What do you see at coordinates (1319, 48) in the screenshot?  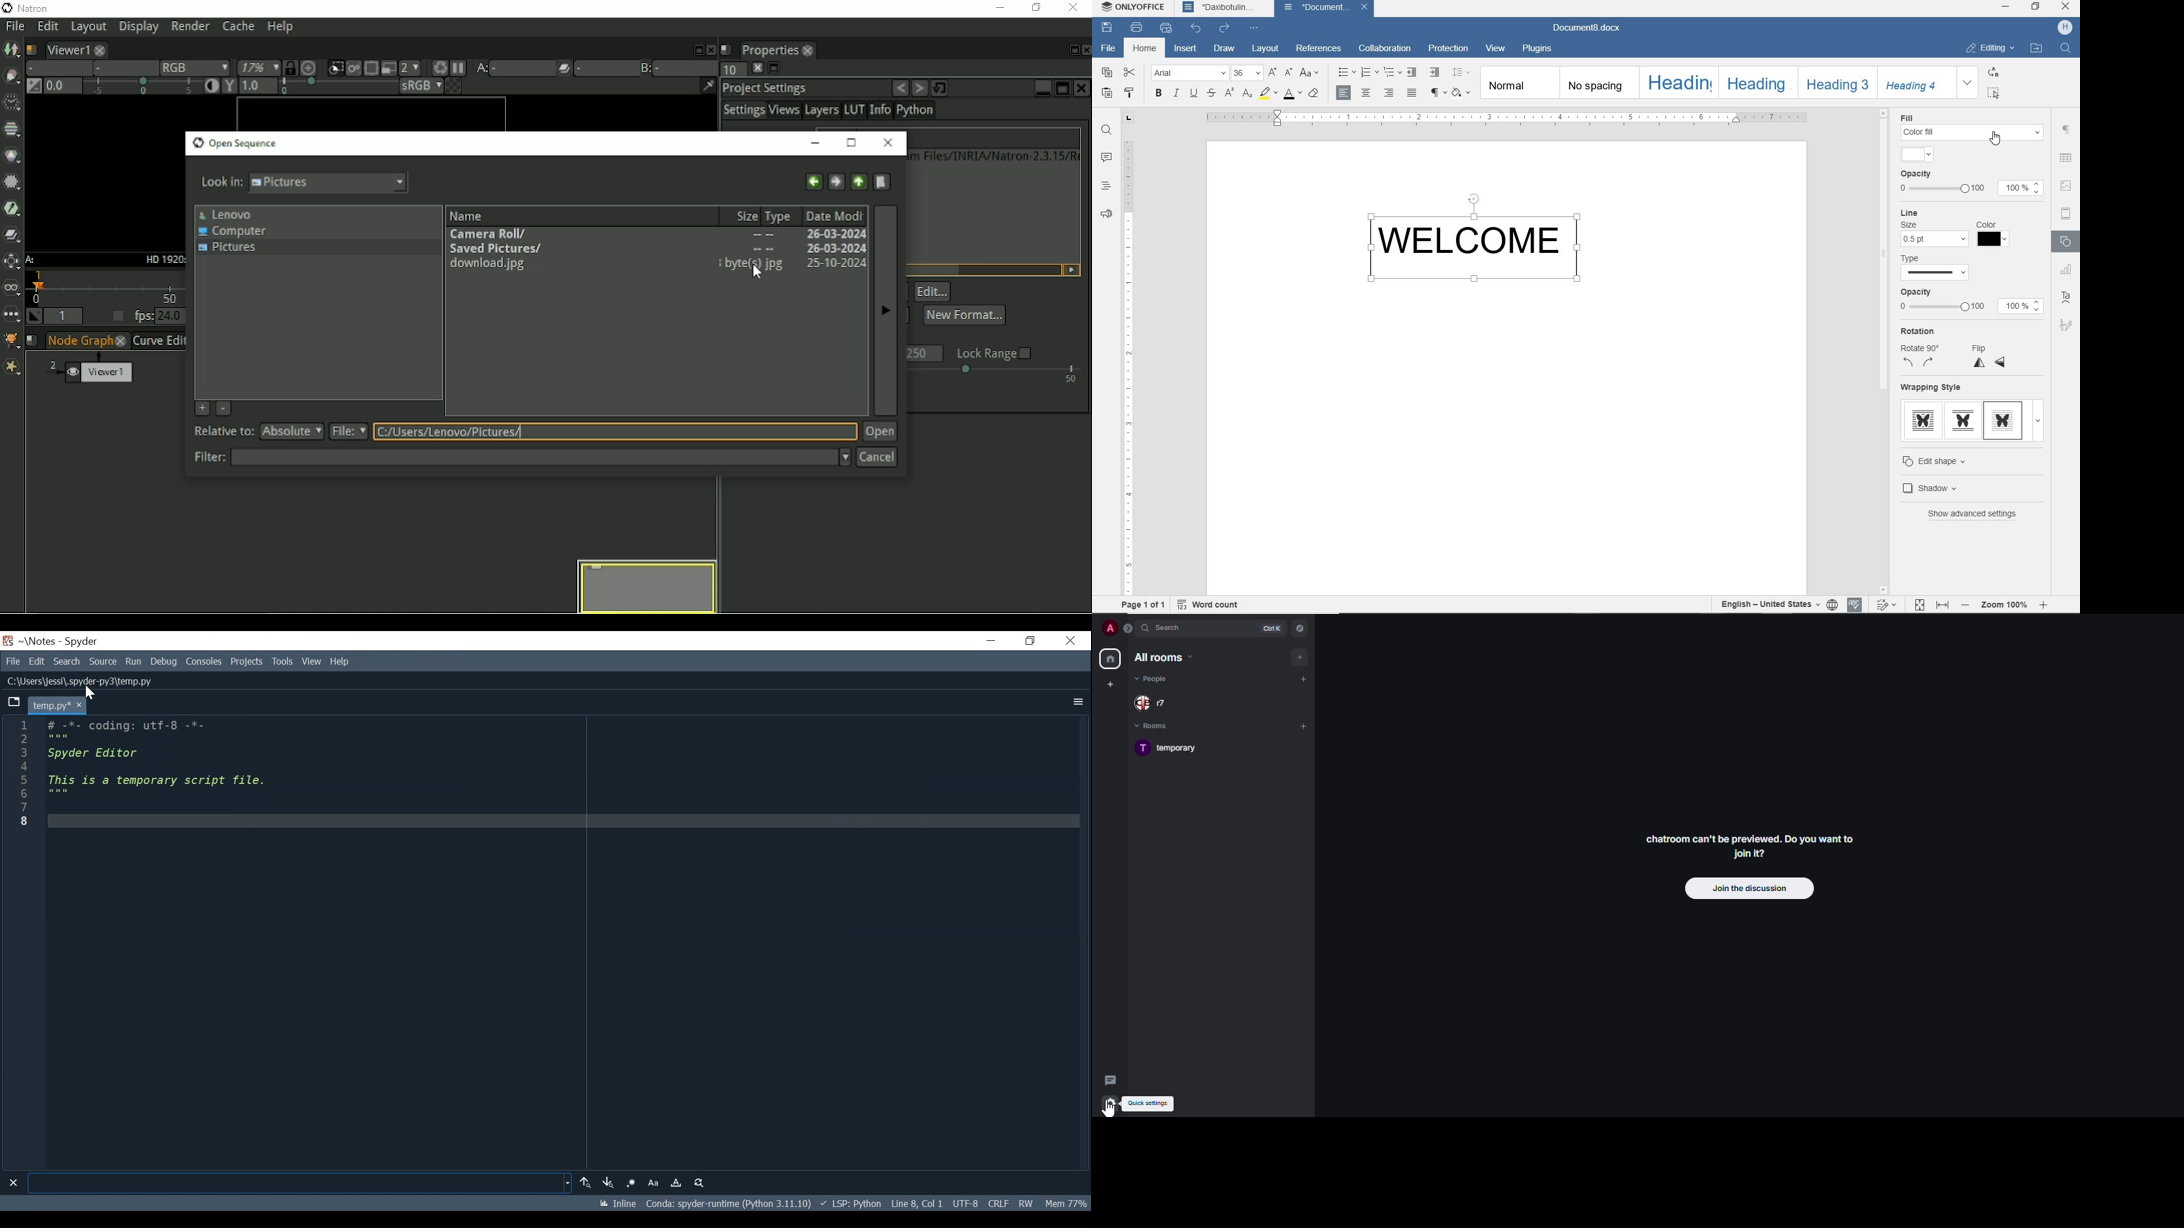 I see `REFERENCES` at bounding box center [1319, 48].